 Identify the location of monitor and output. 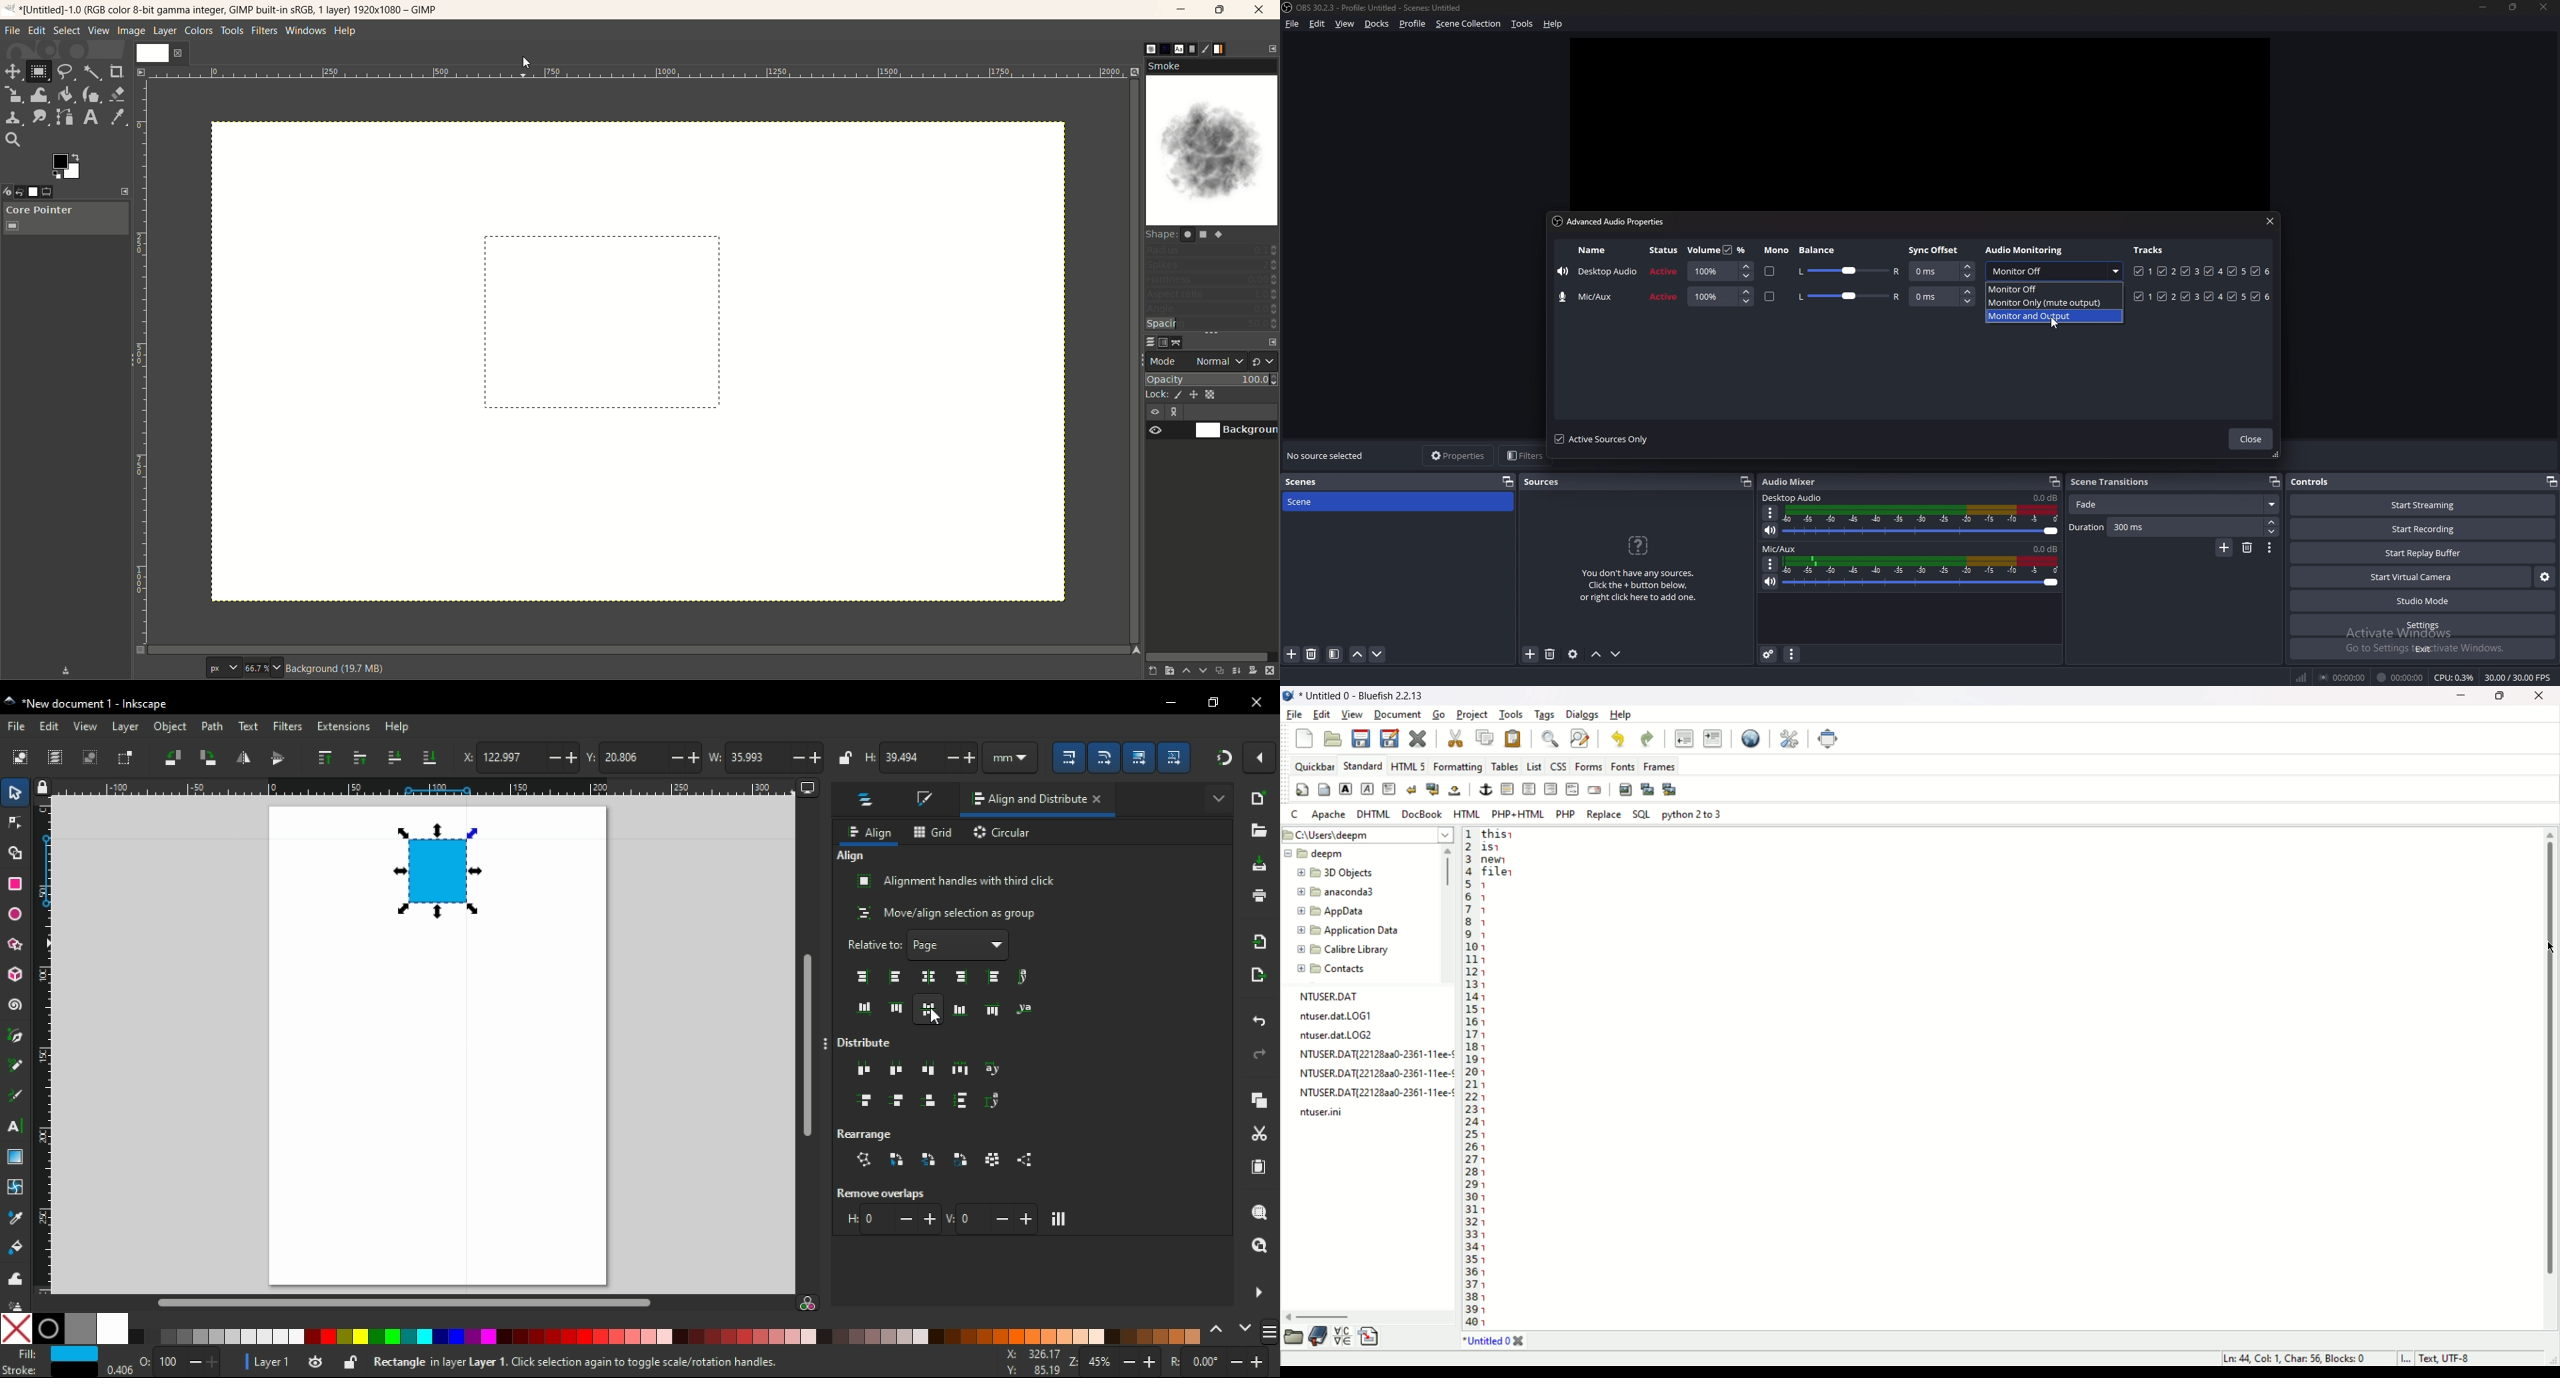
(2053, 317).